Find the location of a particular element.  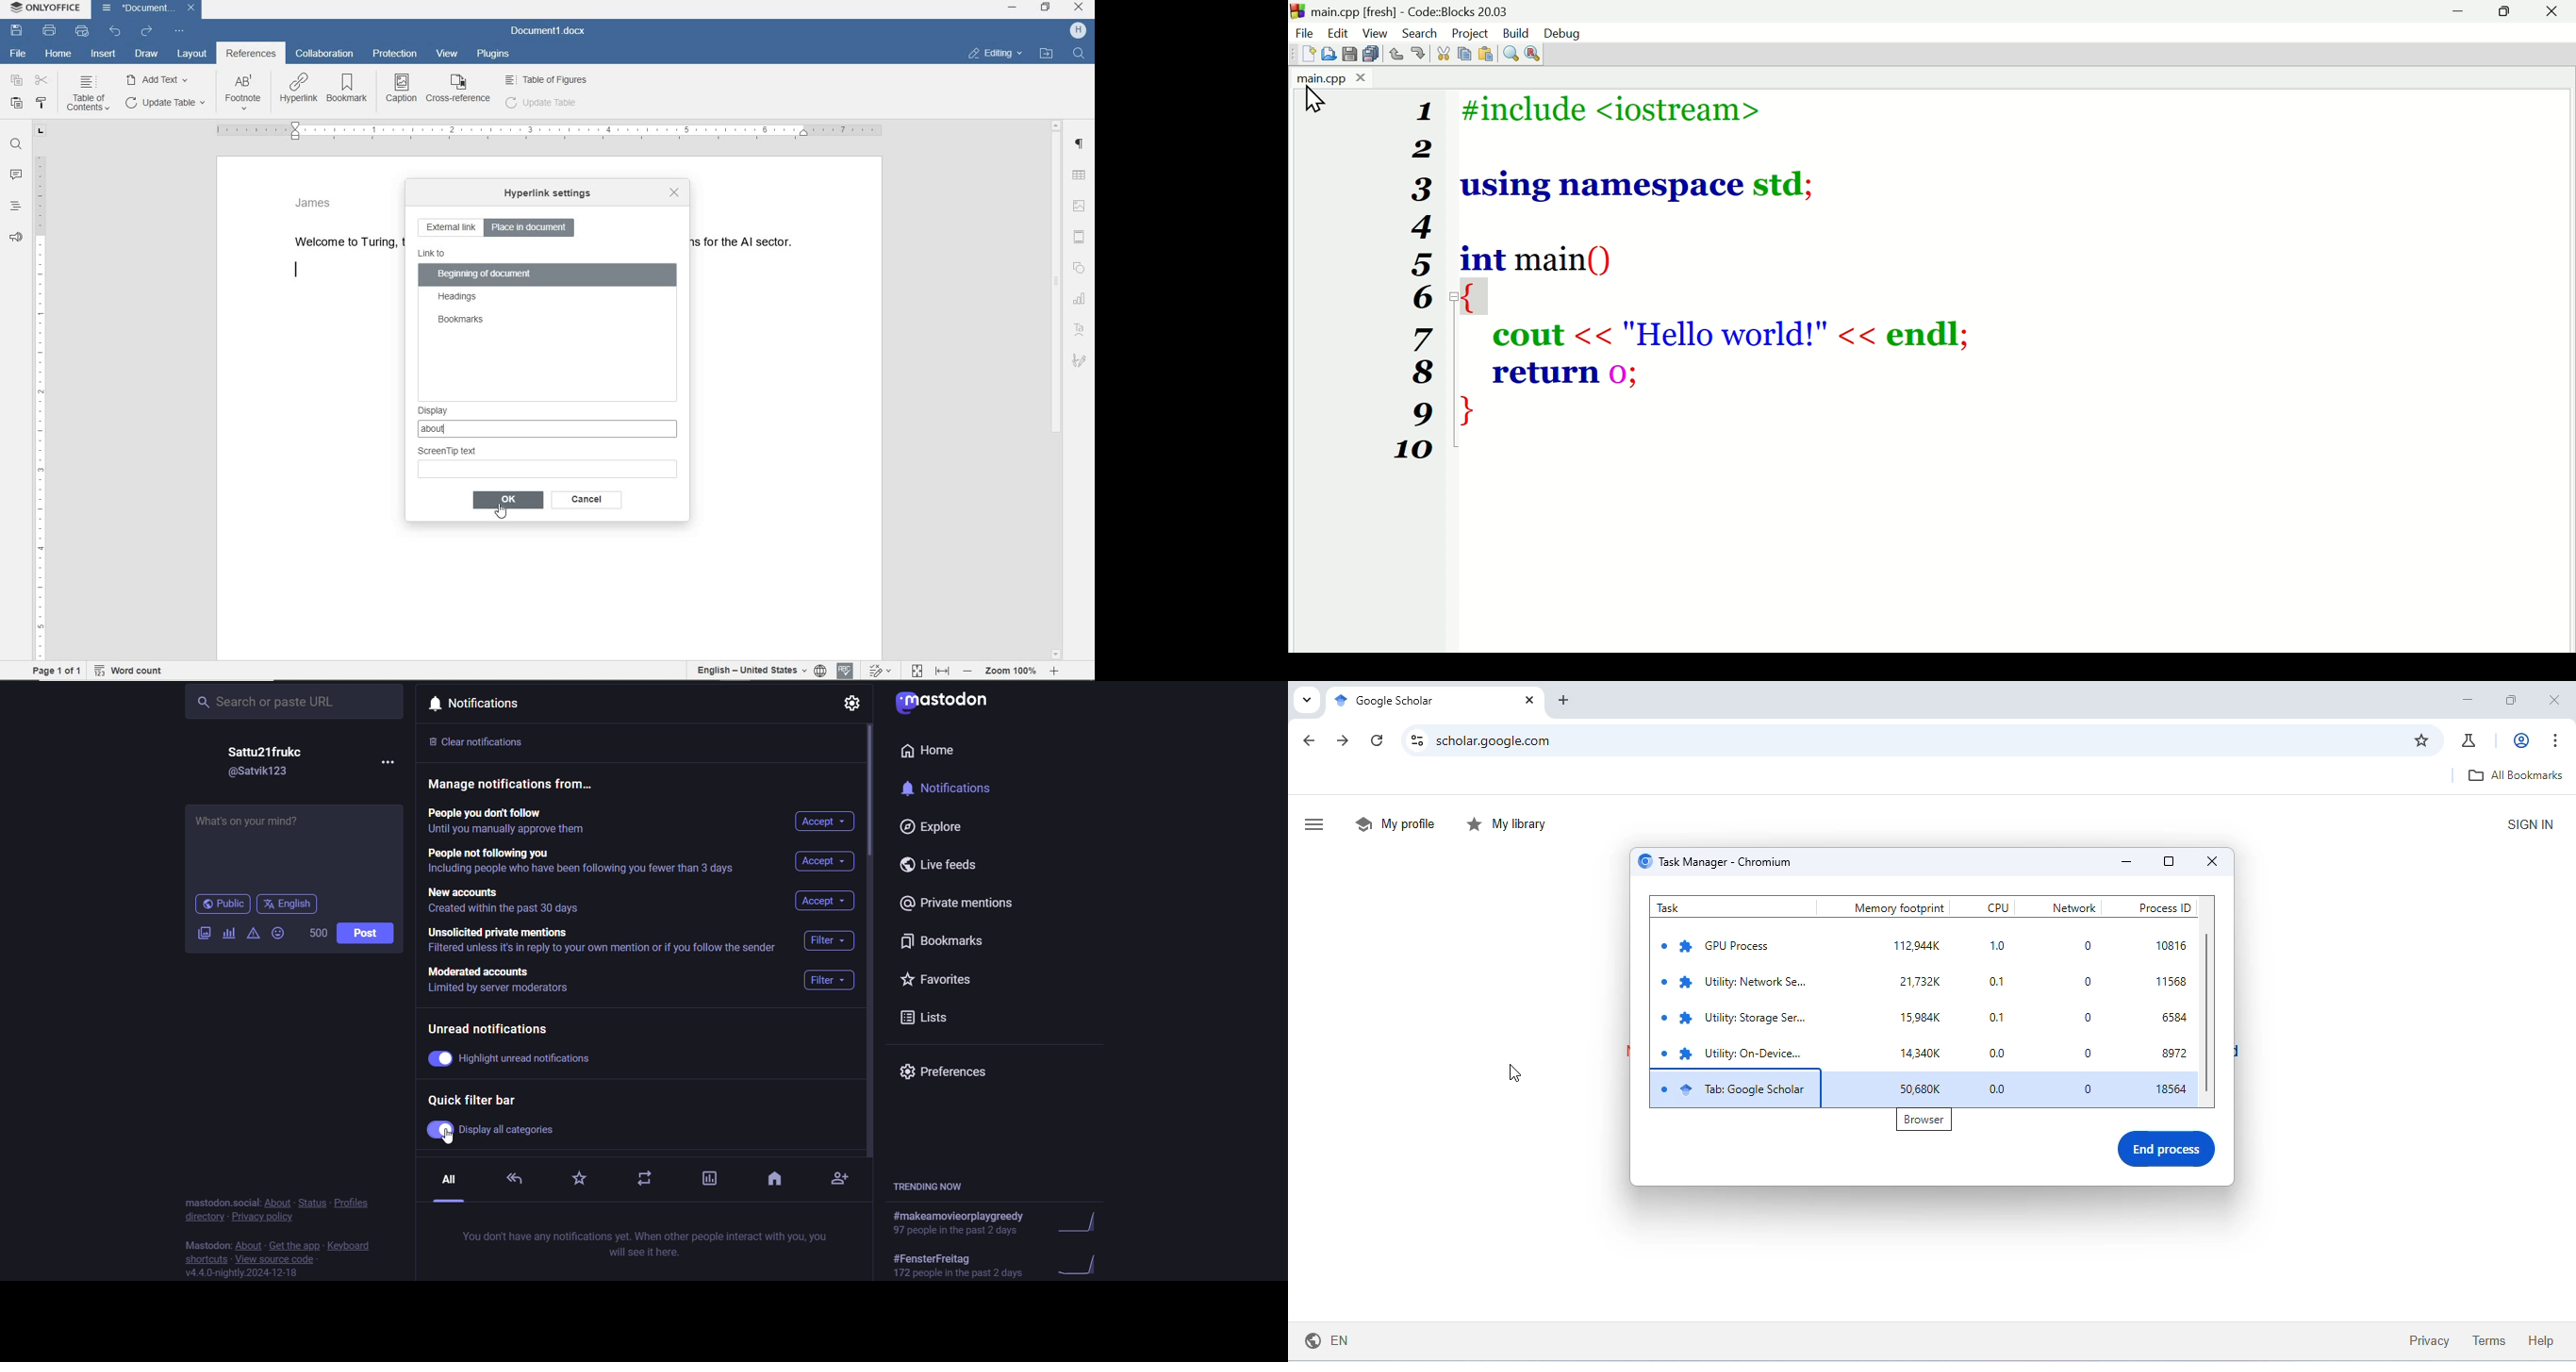

maximize is located at coordinates (2169, 862).